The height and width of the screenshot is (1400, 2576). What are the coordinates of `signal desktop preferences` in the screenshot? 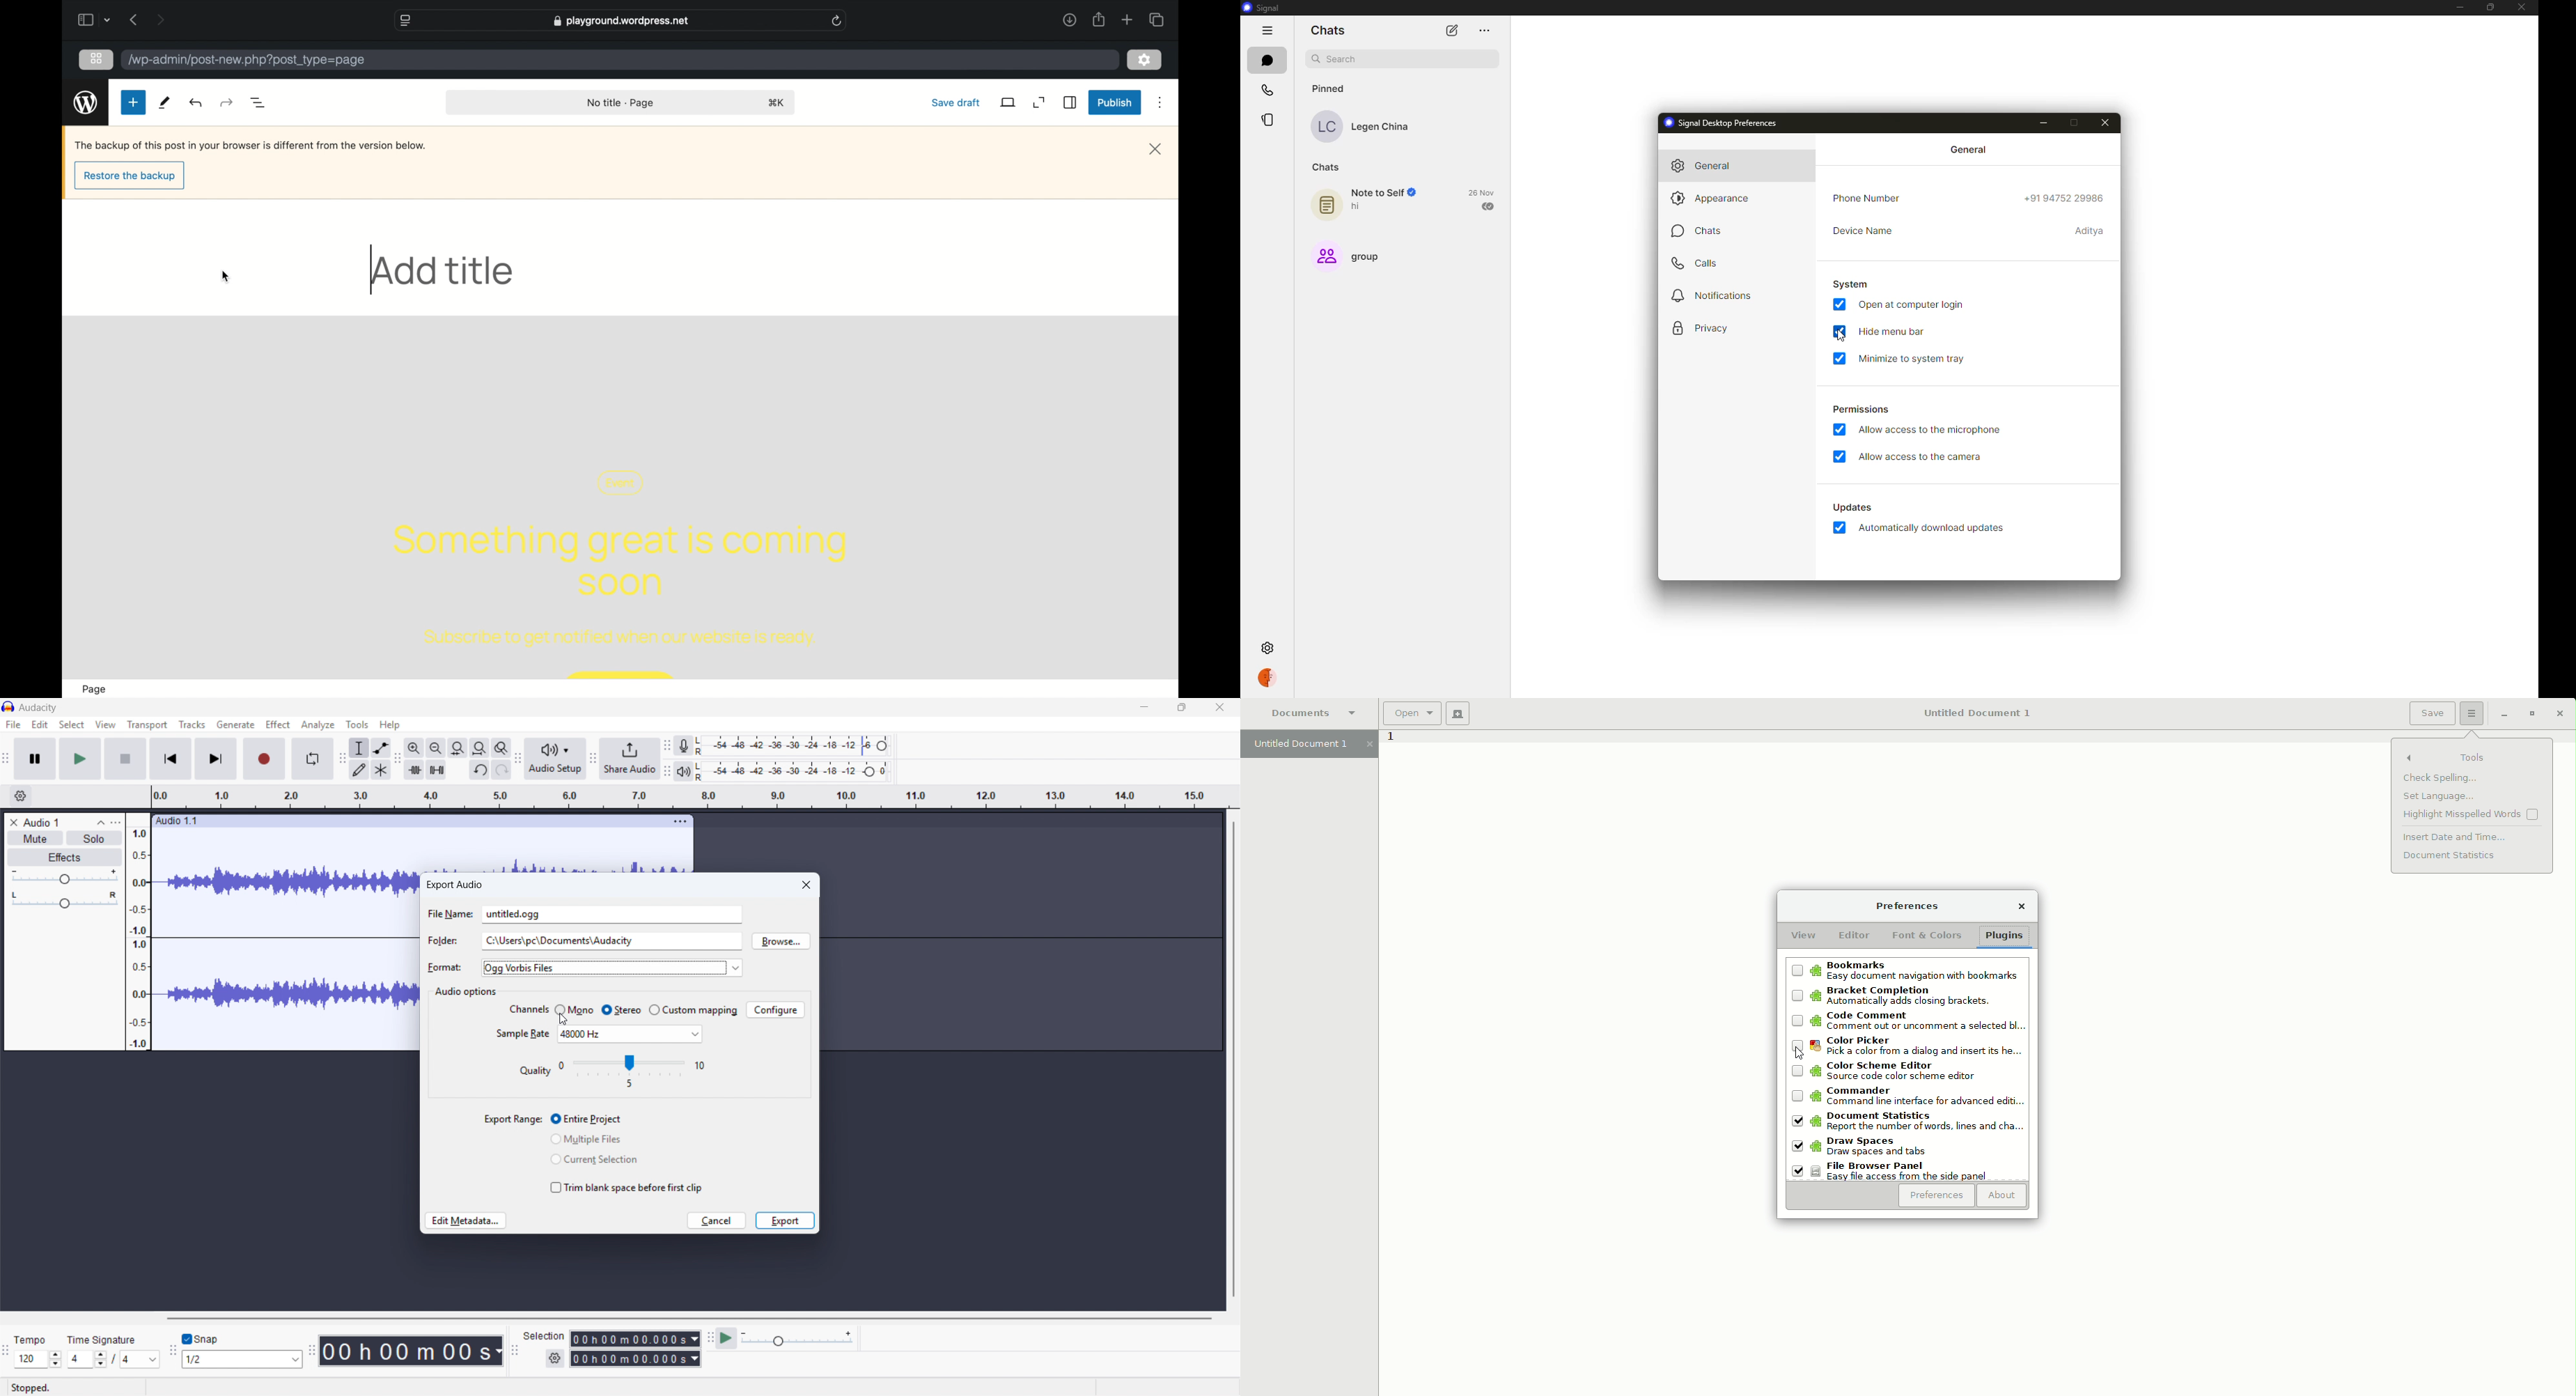 It's located at (1722, 122).